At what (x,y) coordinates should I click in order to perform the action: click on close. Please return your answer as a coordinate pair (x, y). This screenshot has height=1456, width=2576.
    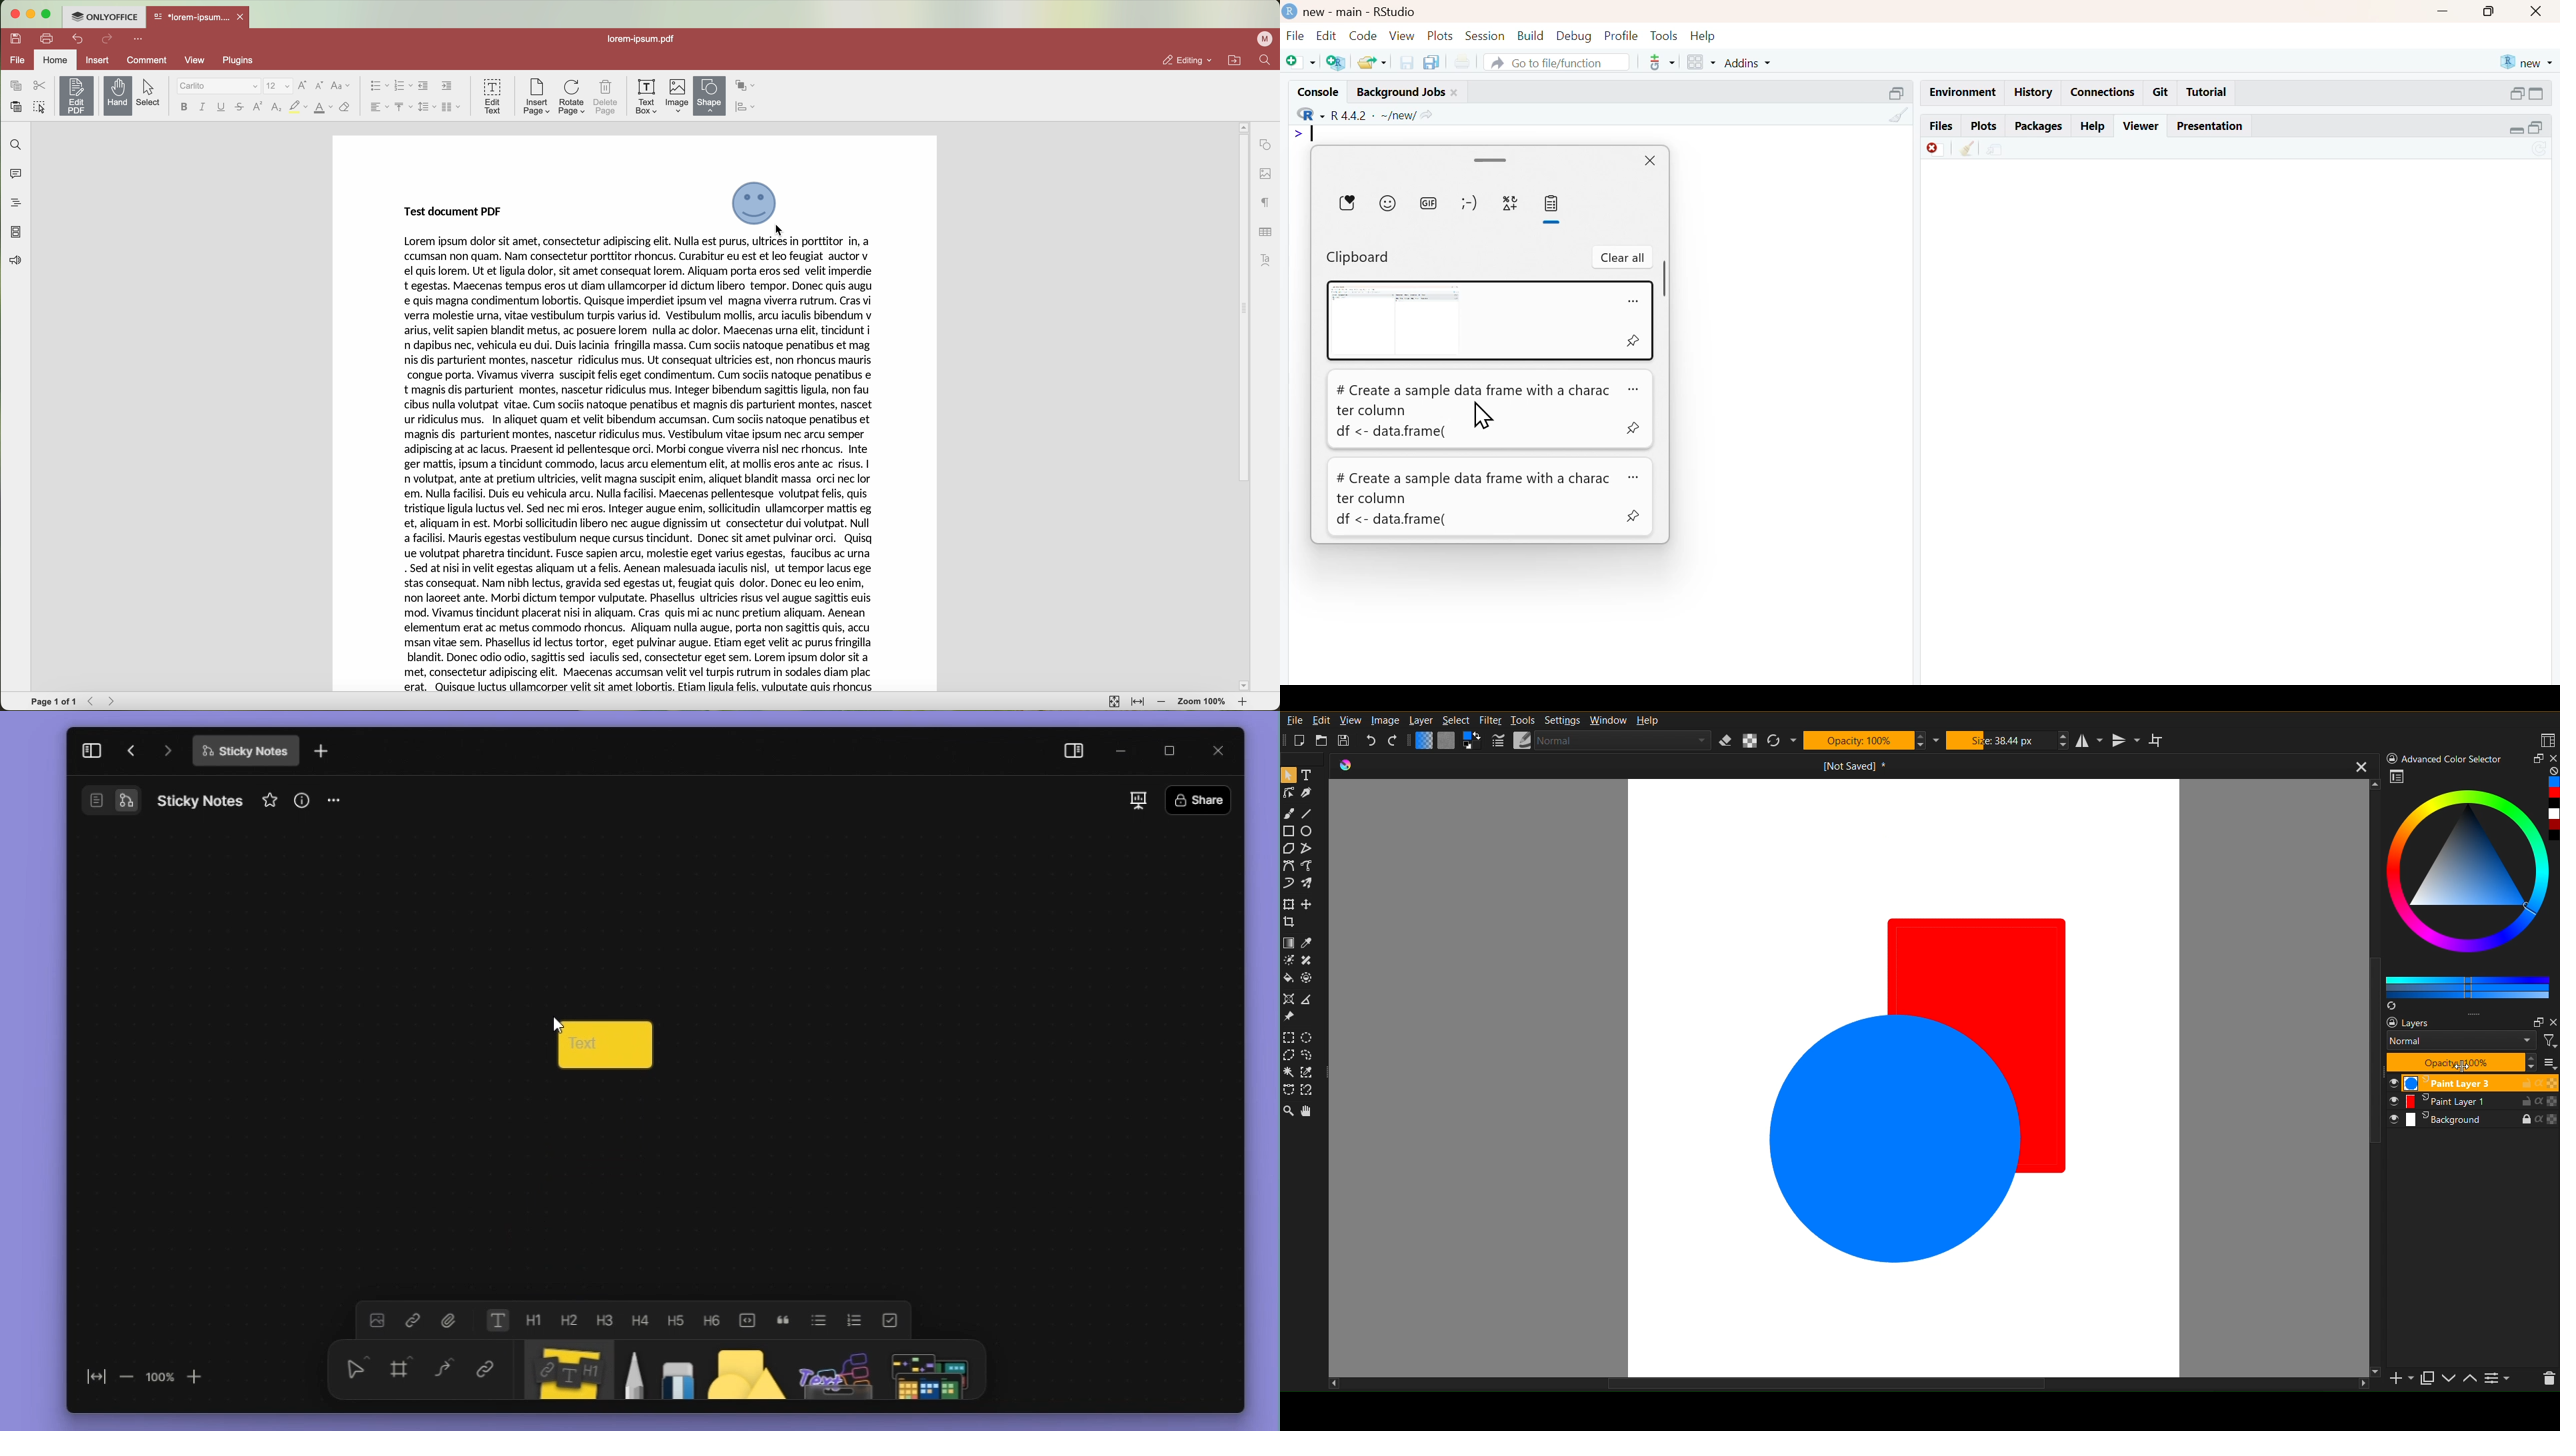
    Looking at the image, I should click on (1219, 748).